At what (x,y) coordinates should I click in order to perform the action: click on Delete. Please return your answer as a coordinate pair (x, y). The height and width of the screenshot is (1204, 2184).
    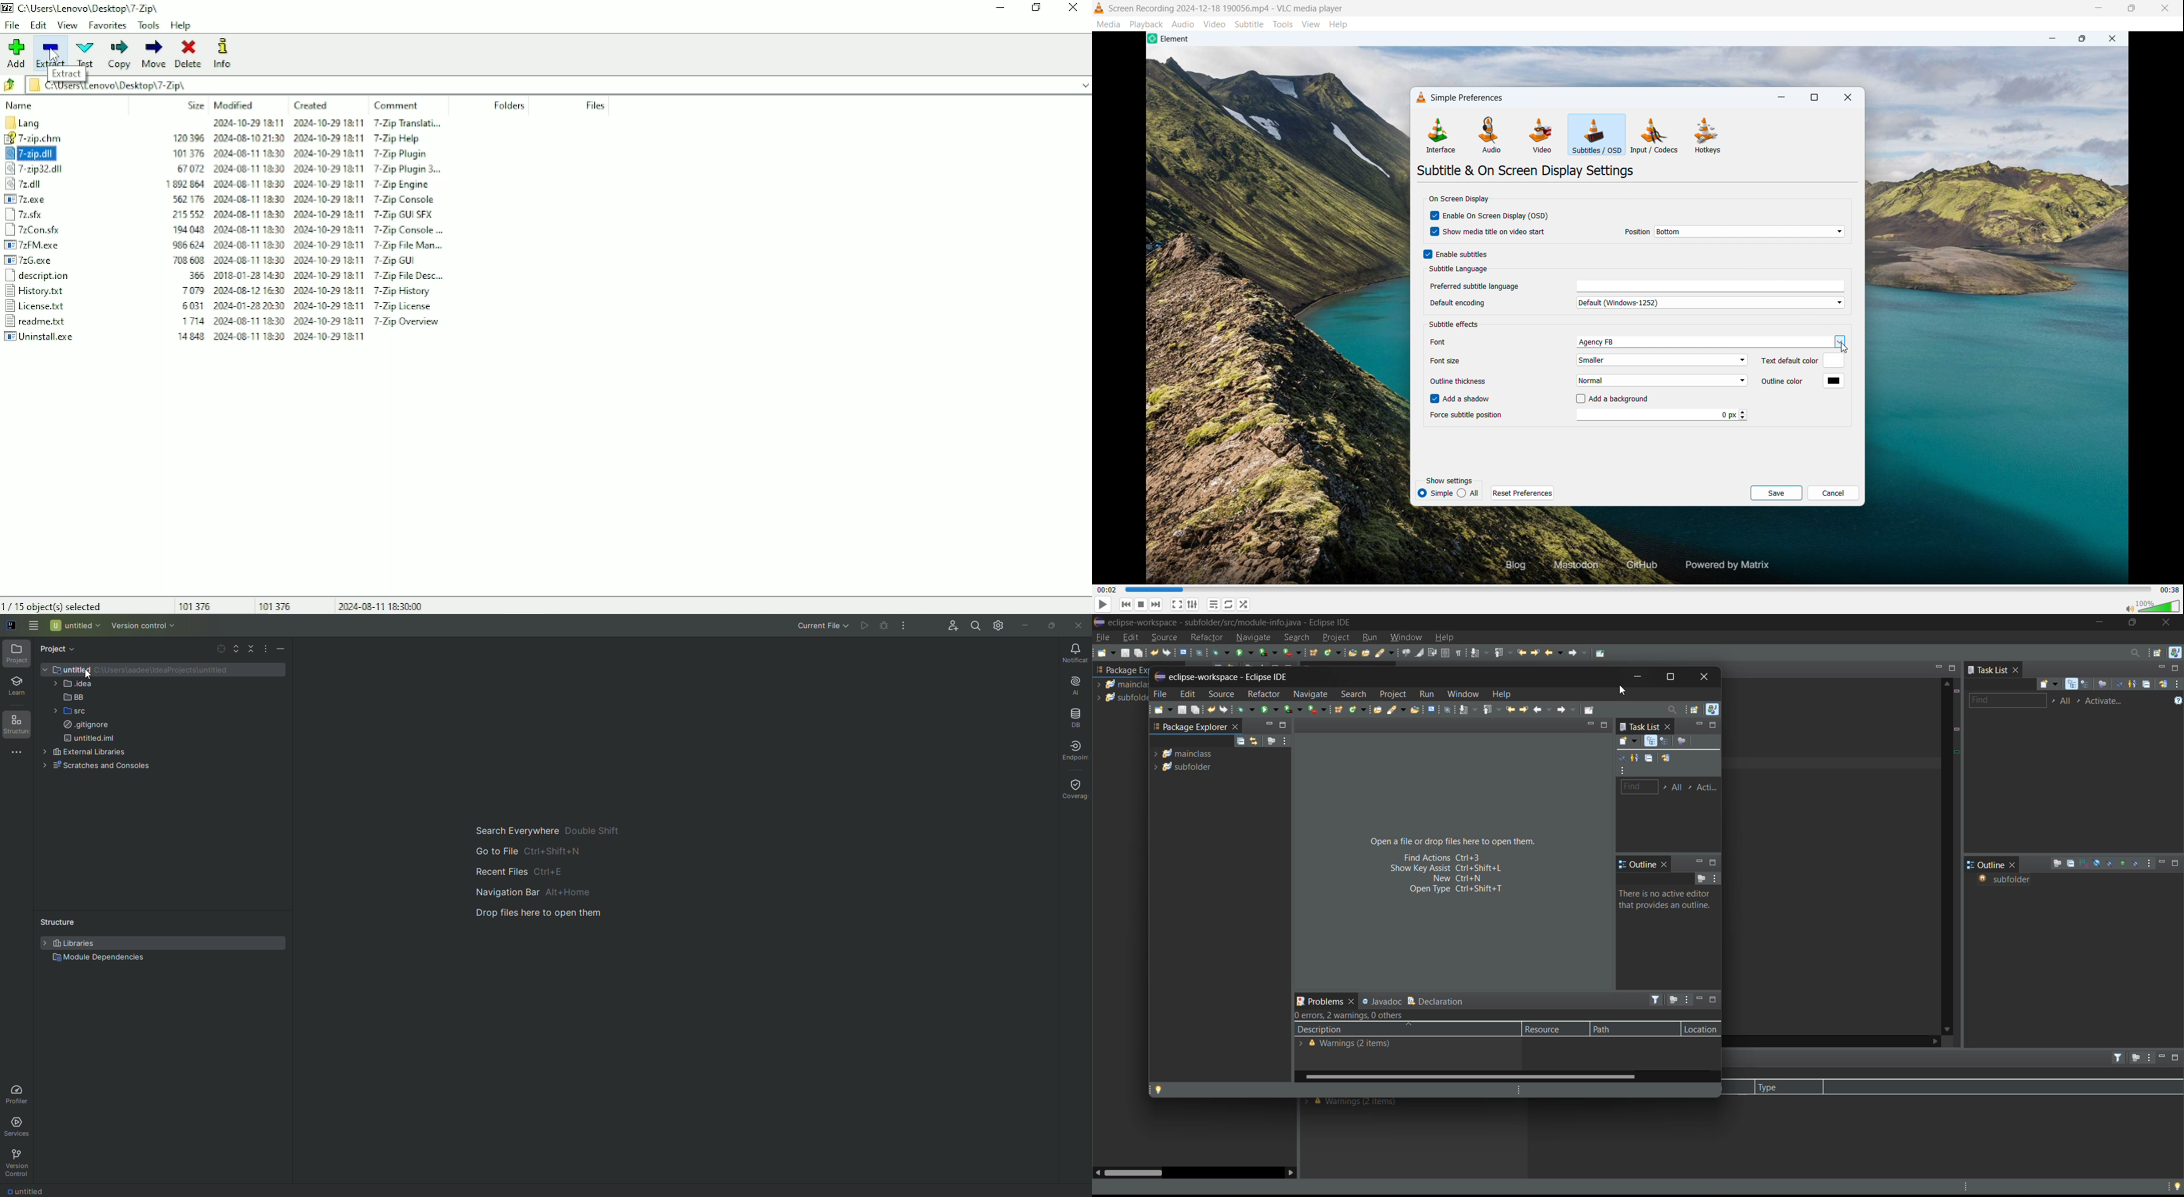
    Looking at the image, I should click on (189, 54).